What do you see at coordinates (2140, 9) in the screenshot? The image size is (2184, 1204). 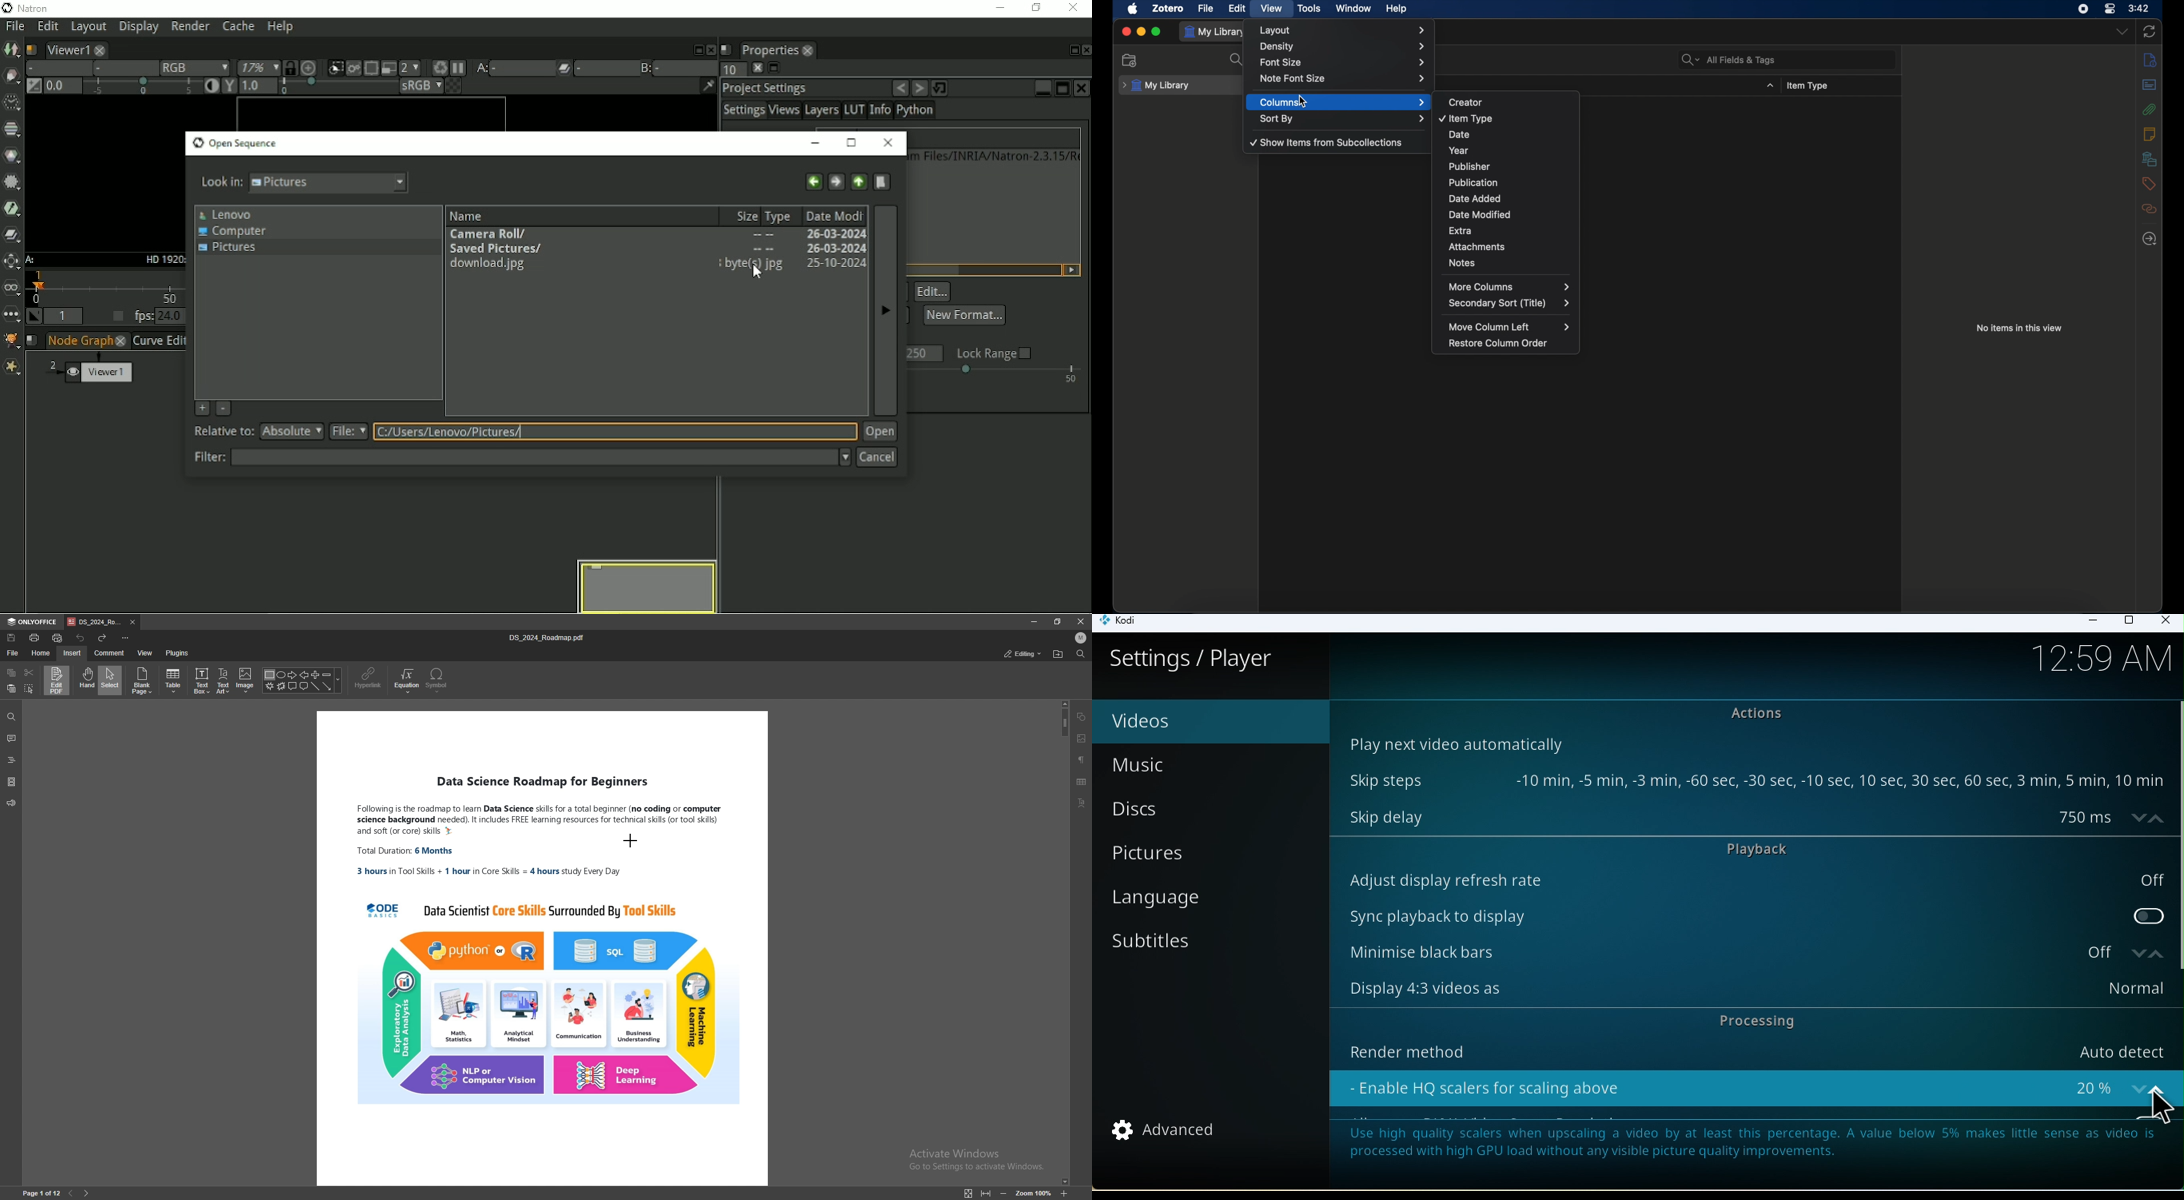 I see `time` at bounding box center [2140, 9].